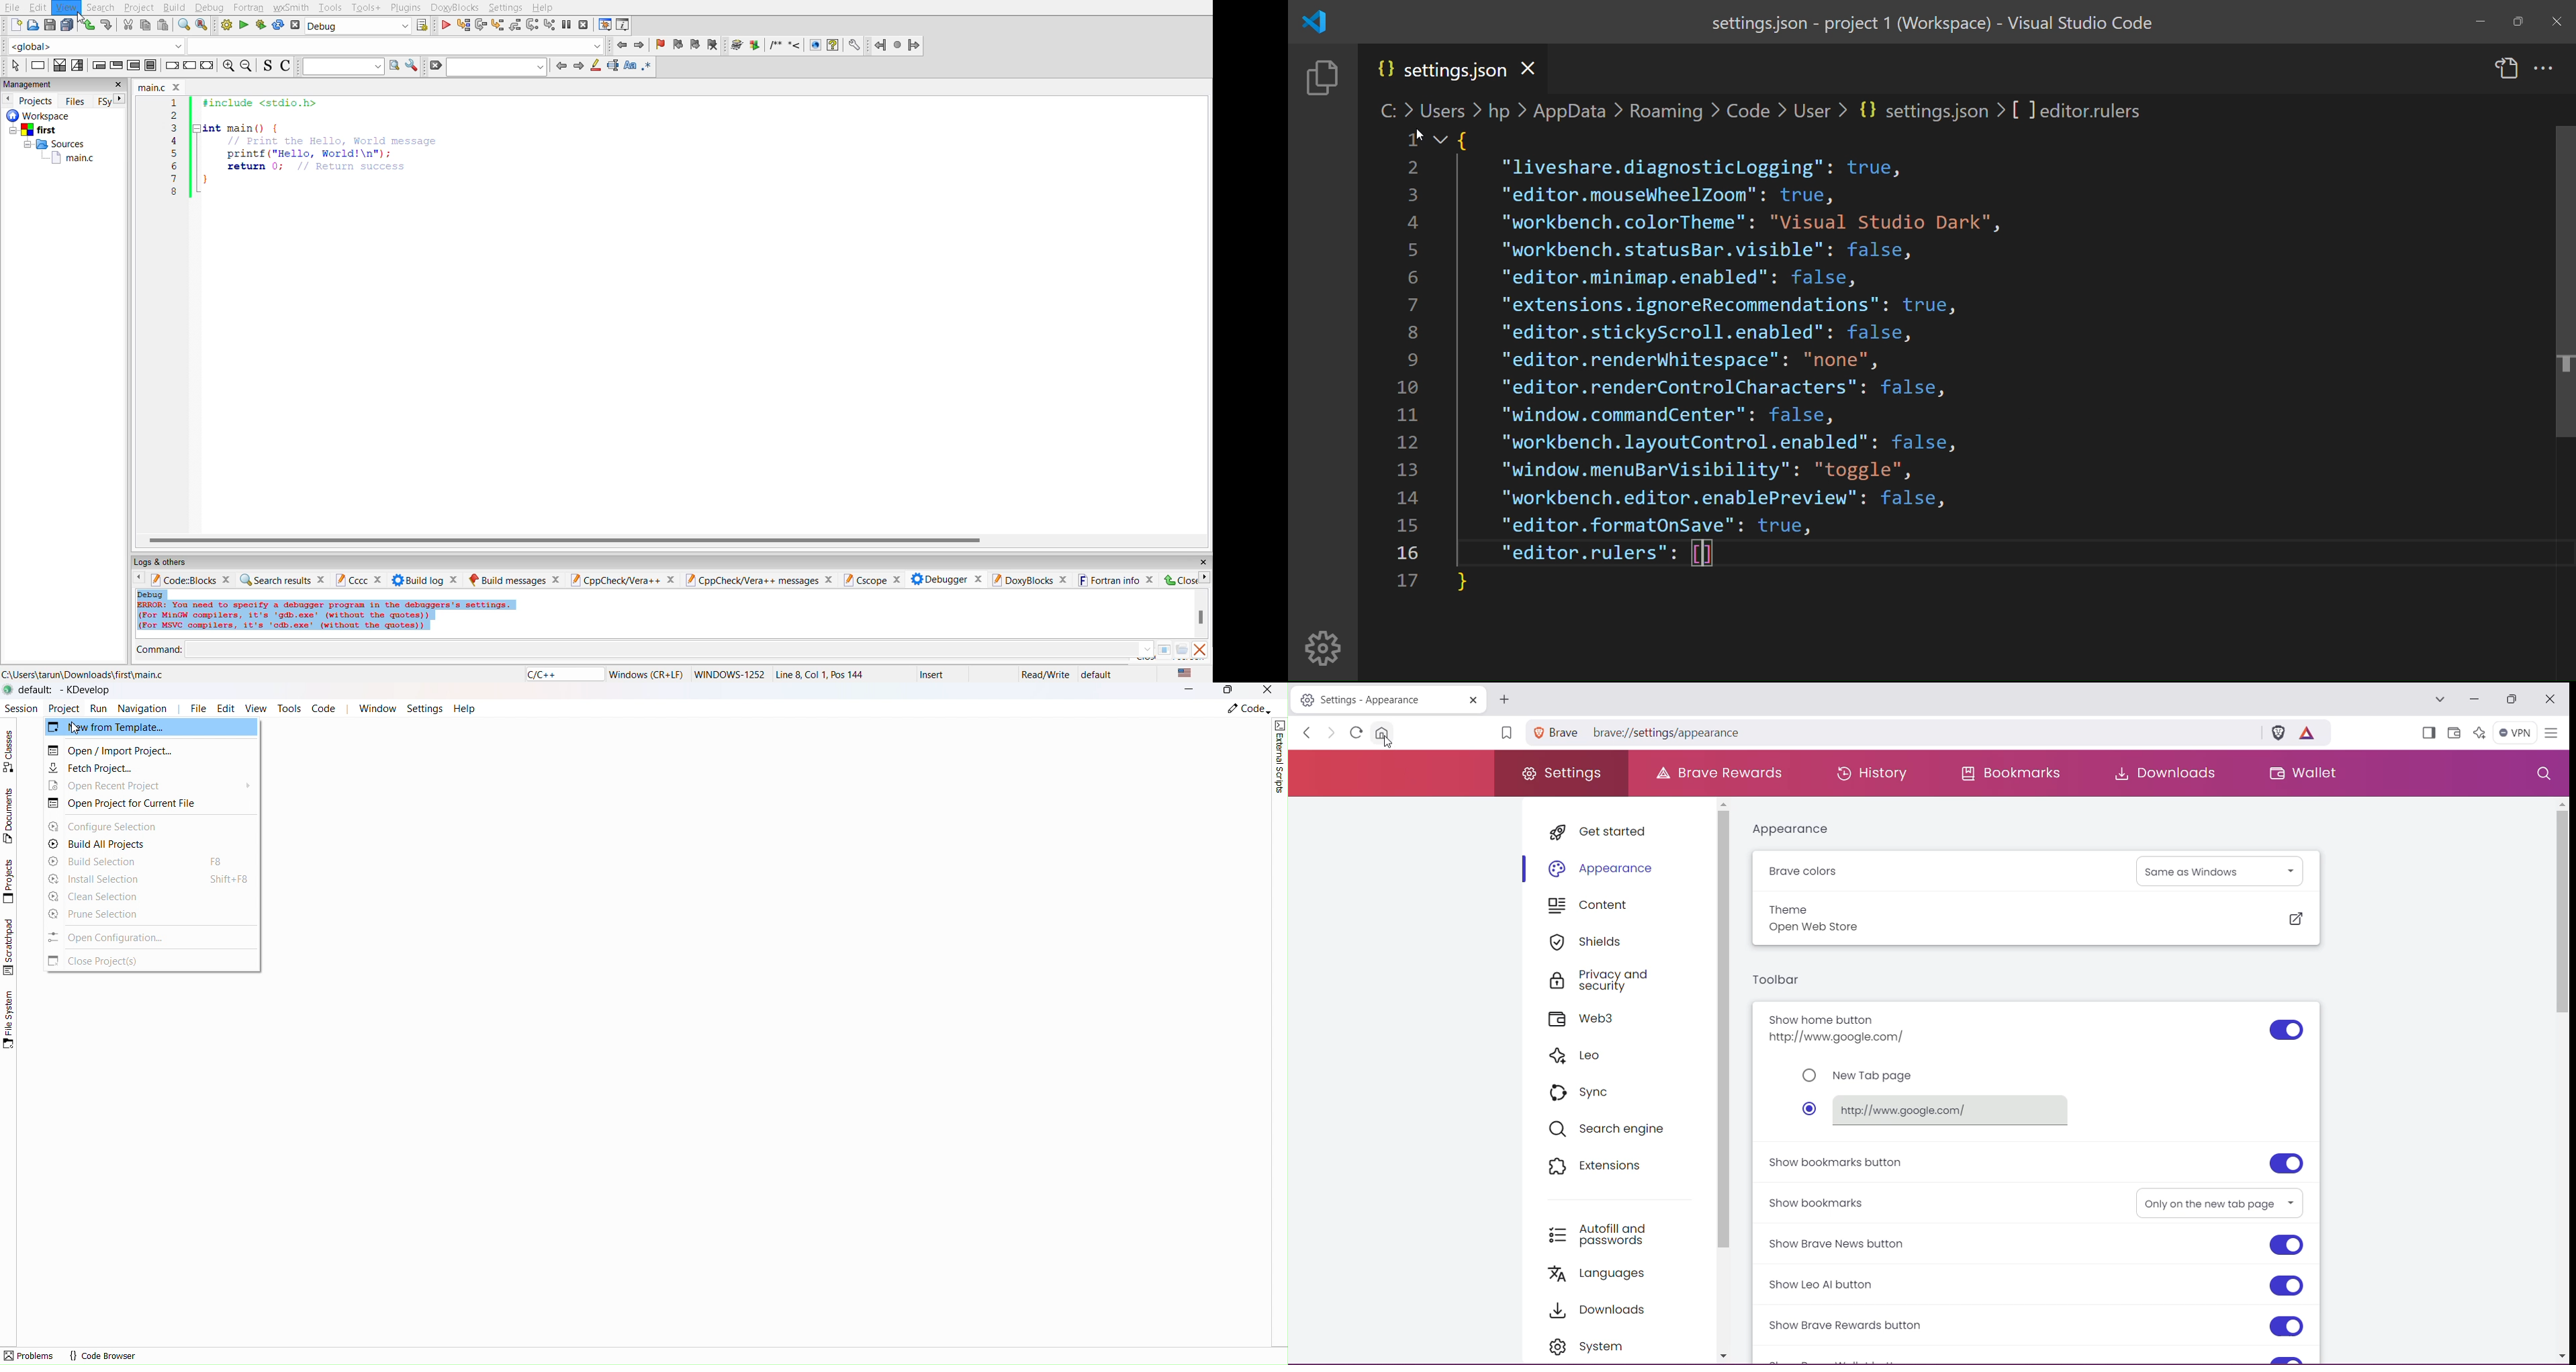 The width and height of the screenshot is (2576, 1372). I want to click on Customize and control Brave, so click(2551, 734).